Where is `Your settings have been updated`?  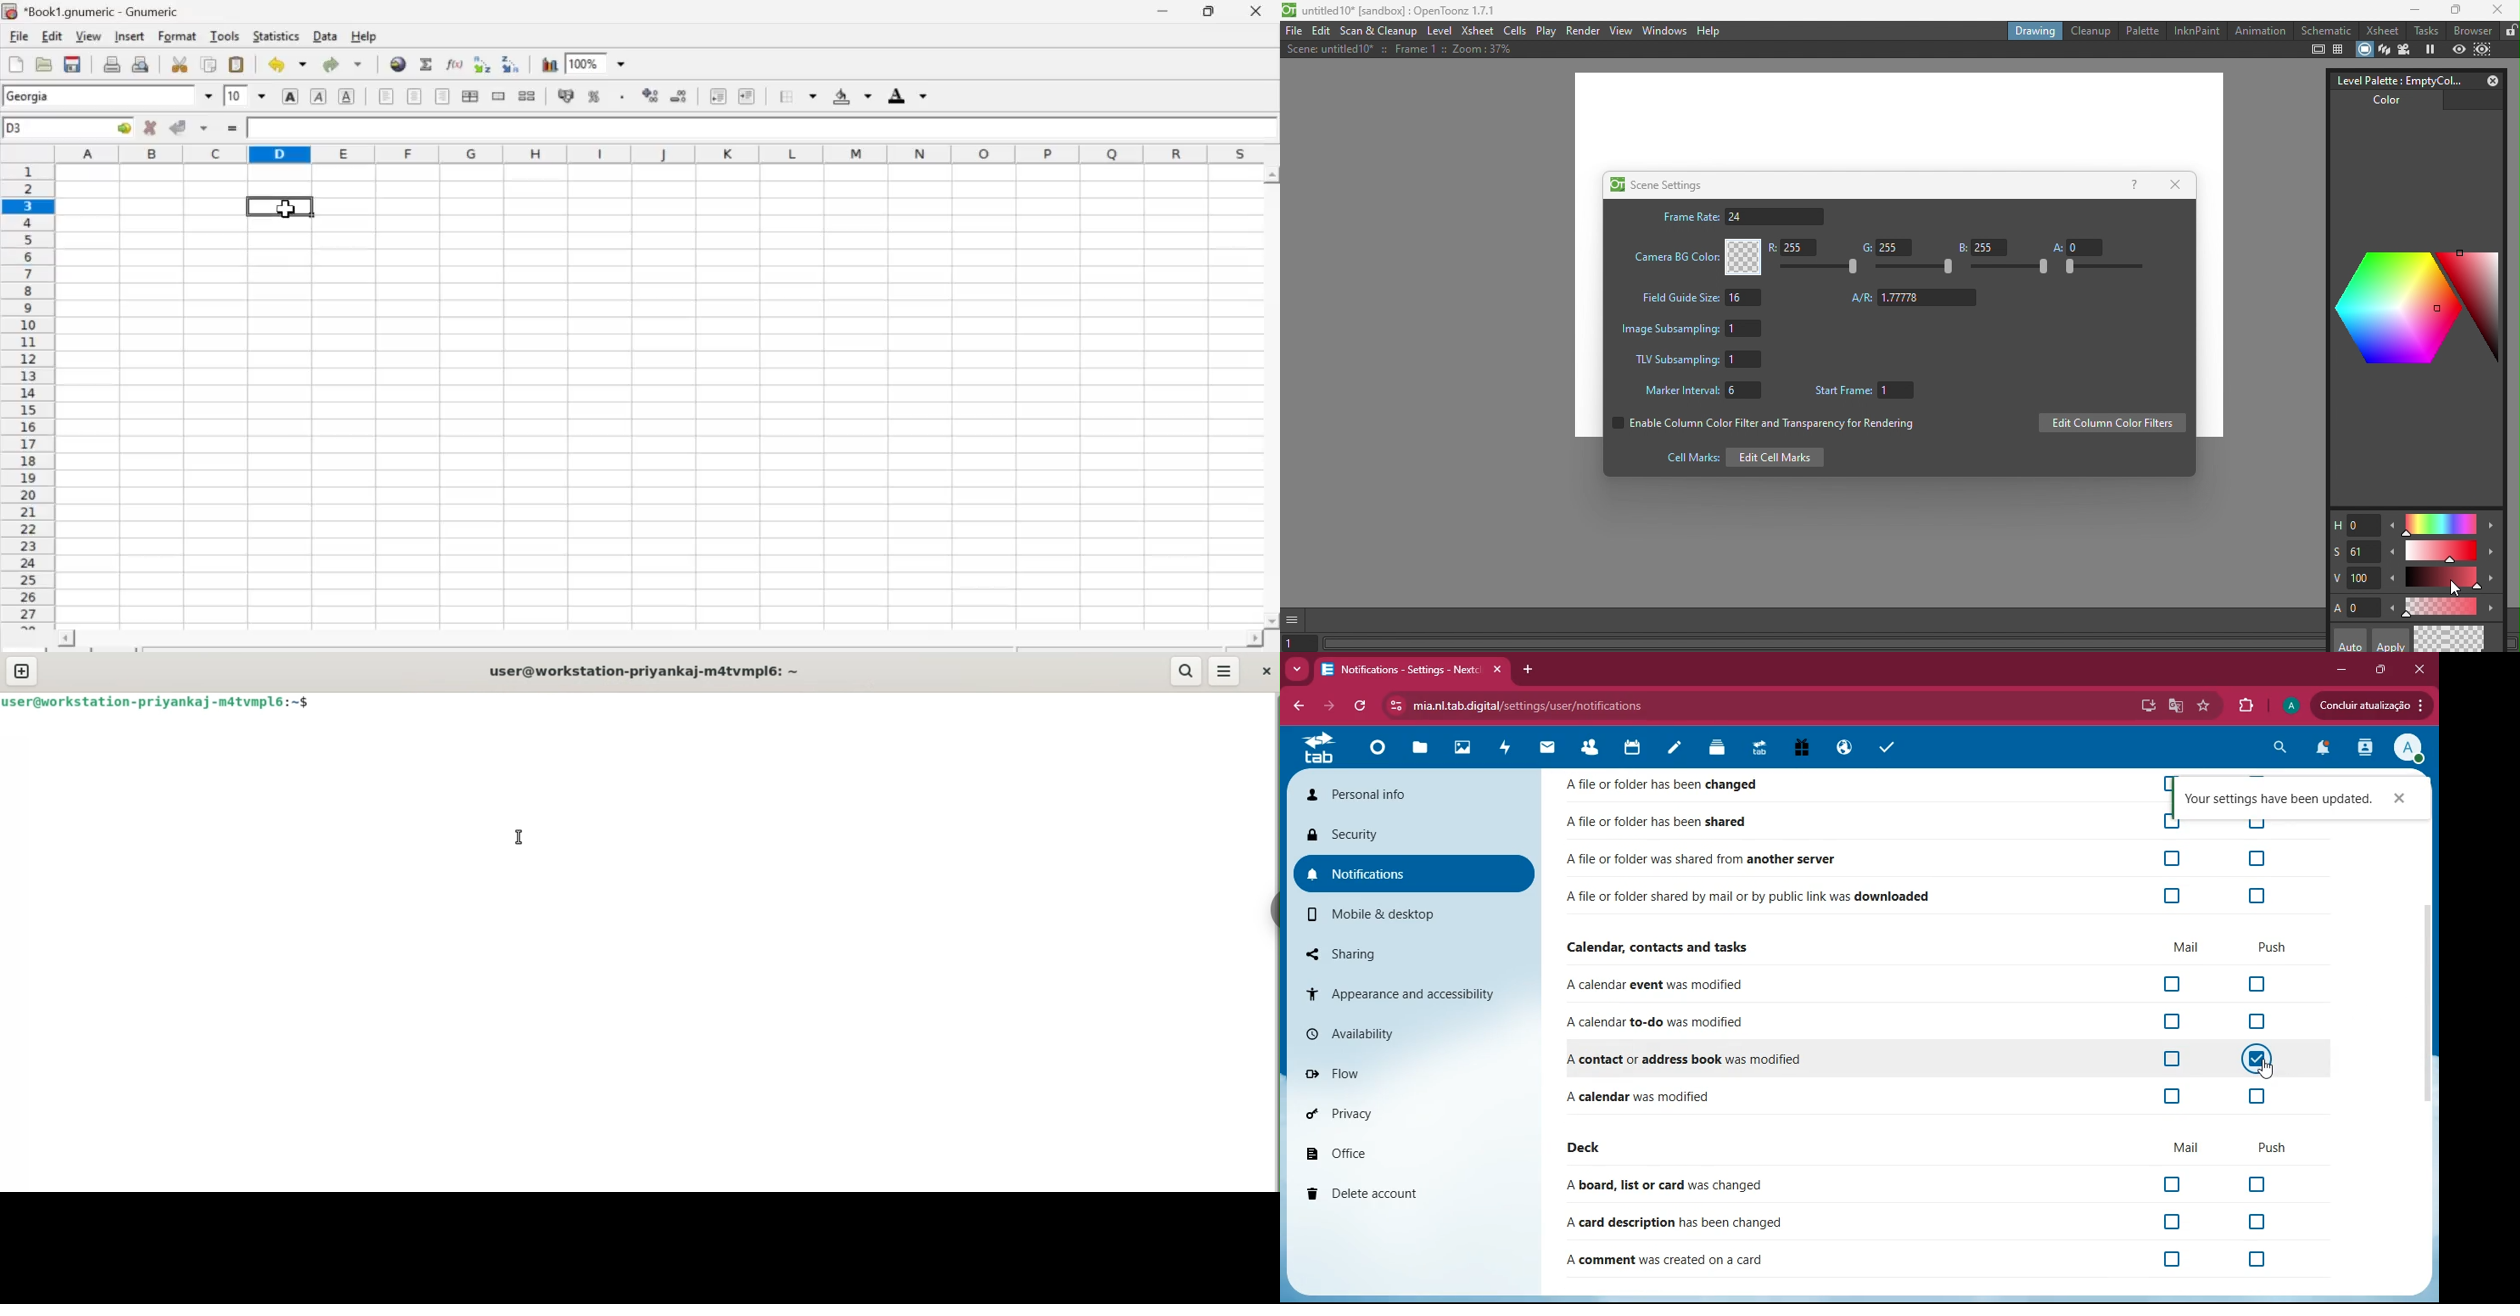
Your settings have been updated is located at coordinates (2279, 799).